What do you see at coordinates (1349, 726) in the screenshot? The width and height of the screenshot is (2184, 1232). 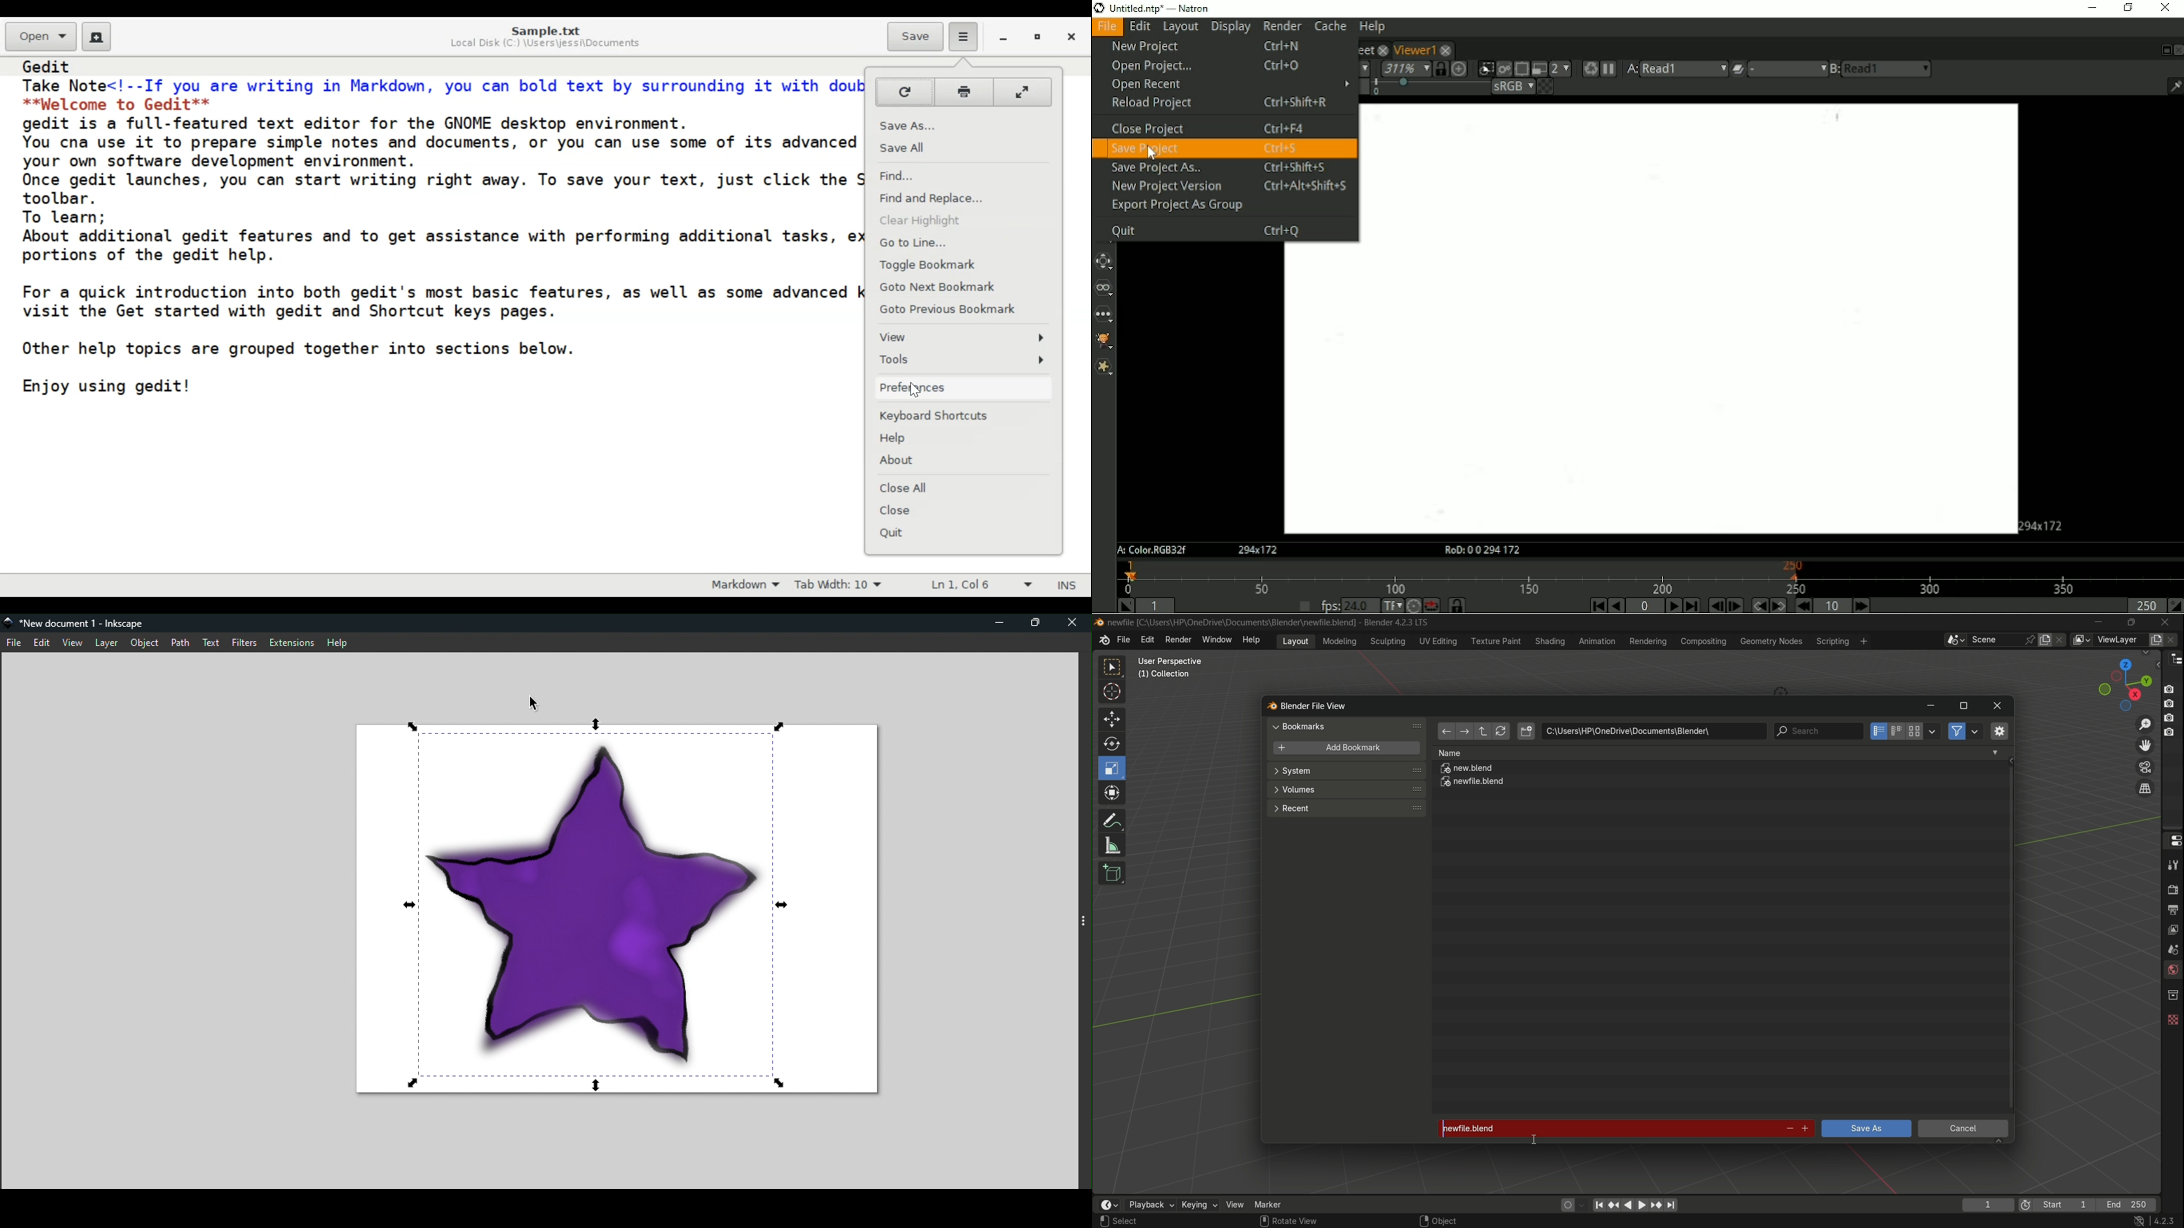 I see `bookmarks` at bounding box center [1349, 726].